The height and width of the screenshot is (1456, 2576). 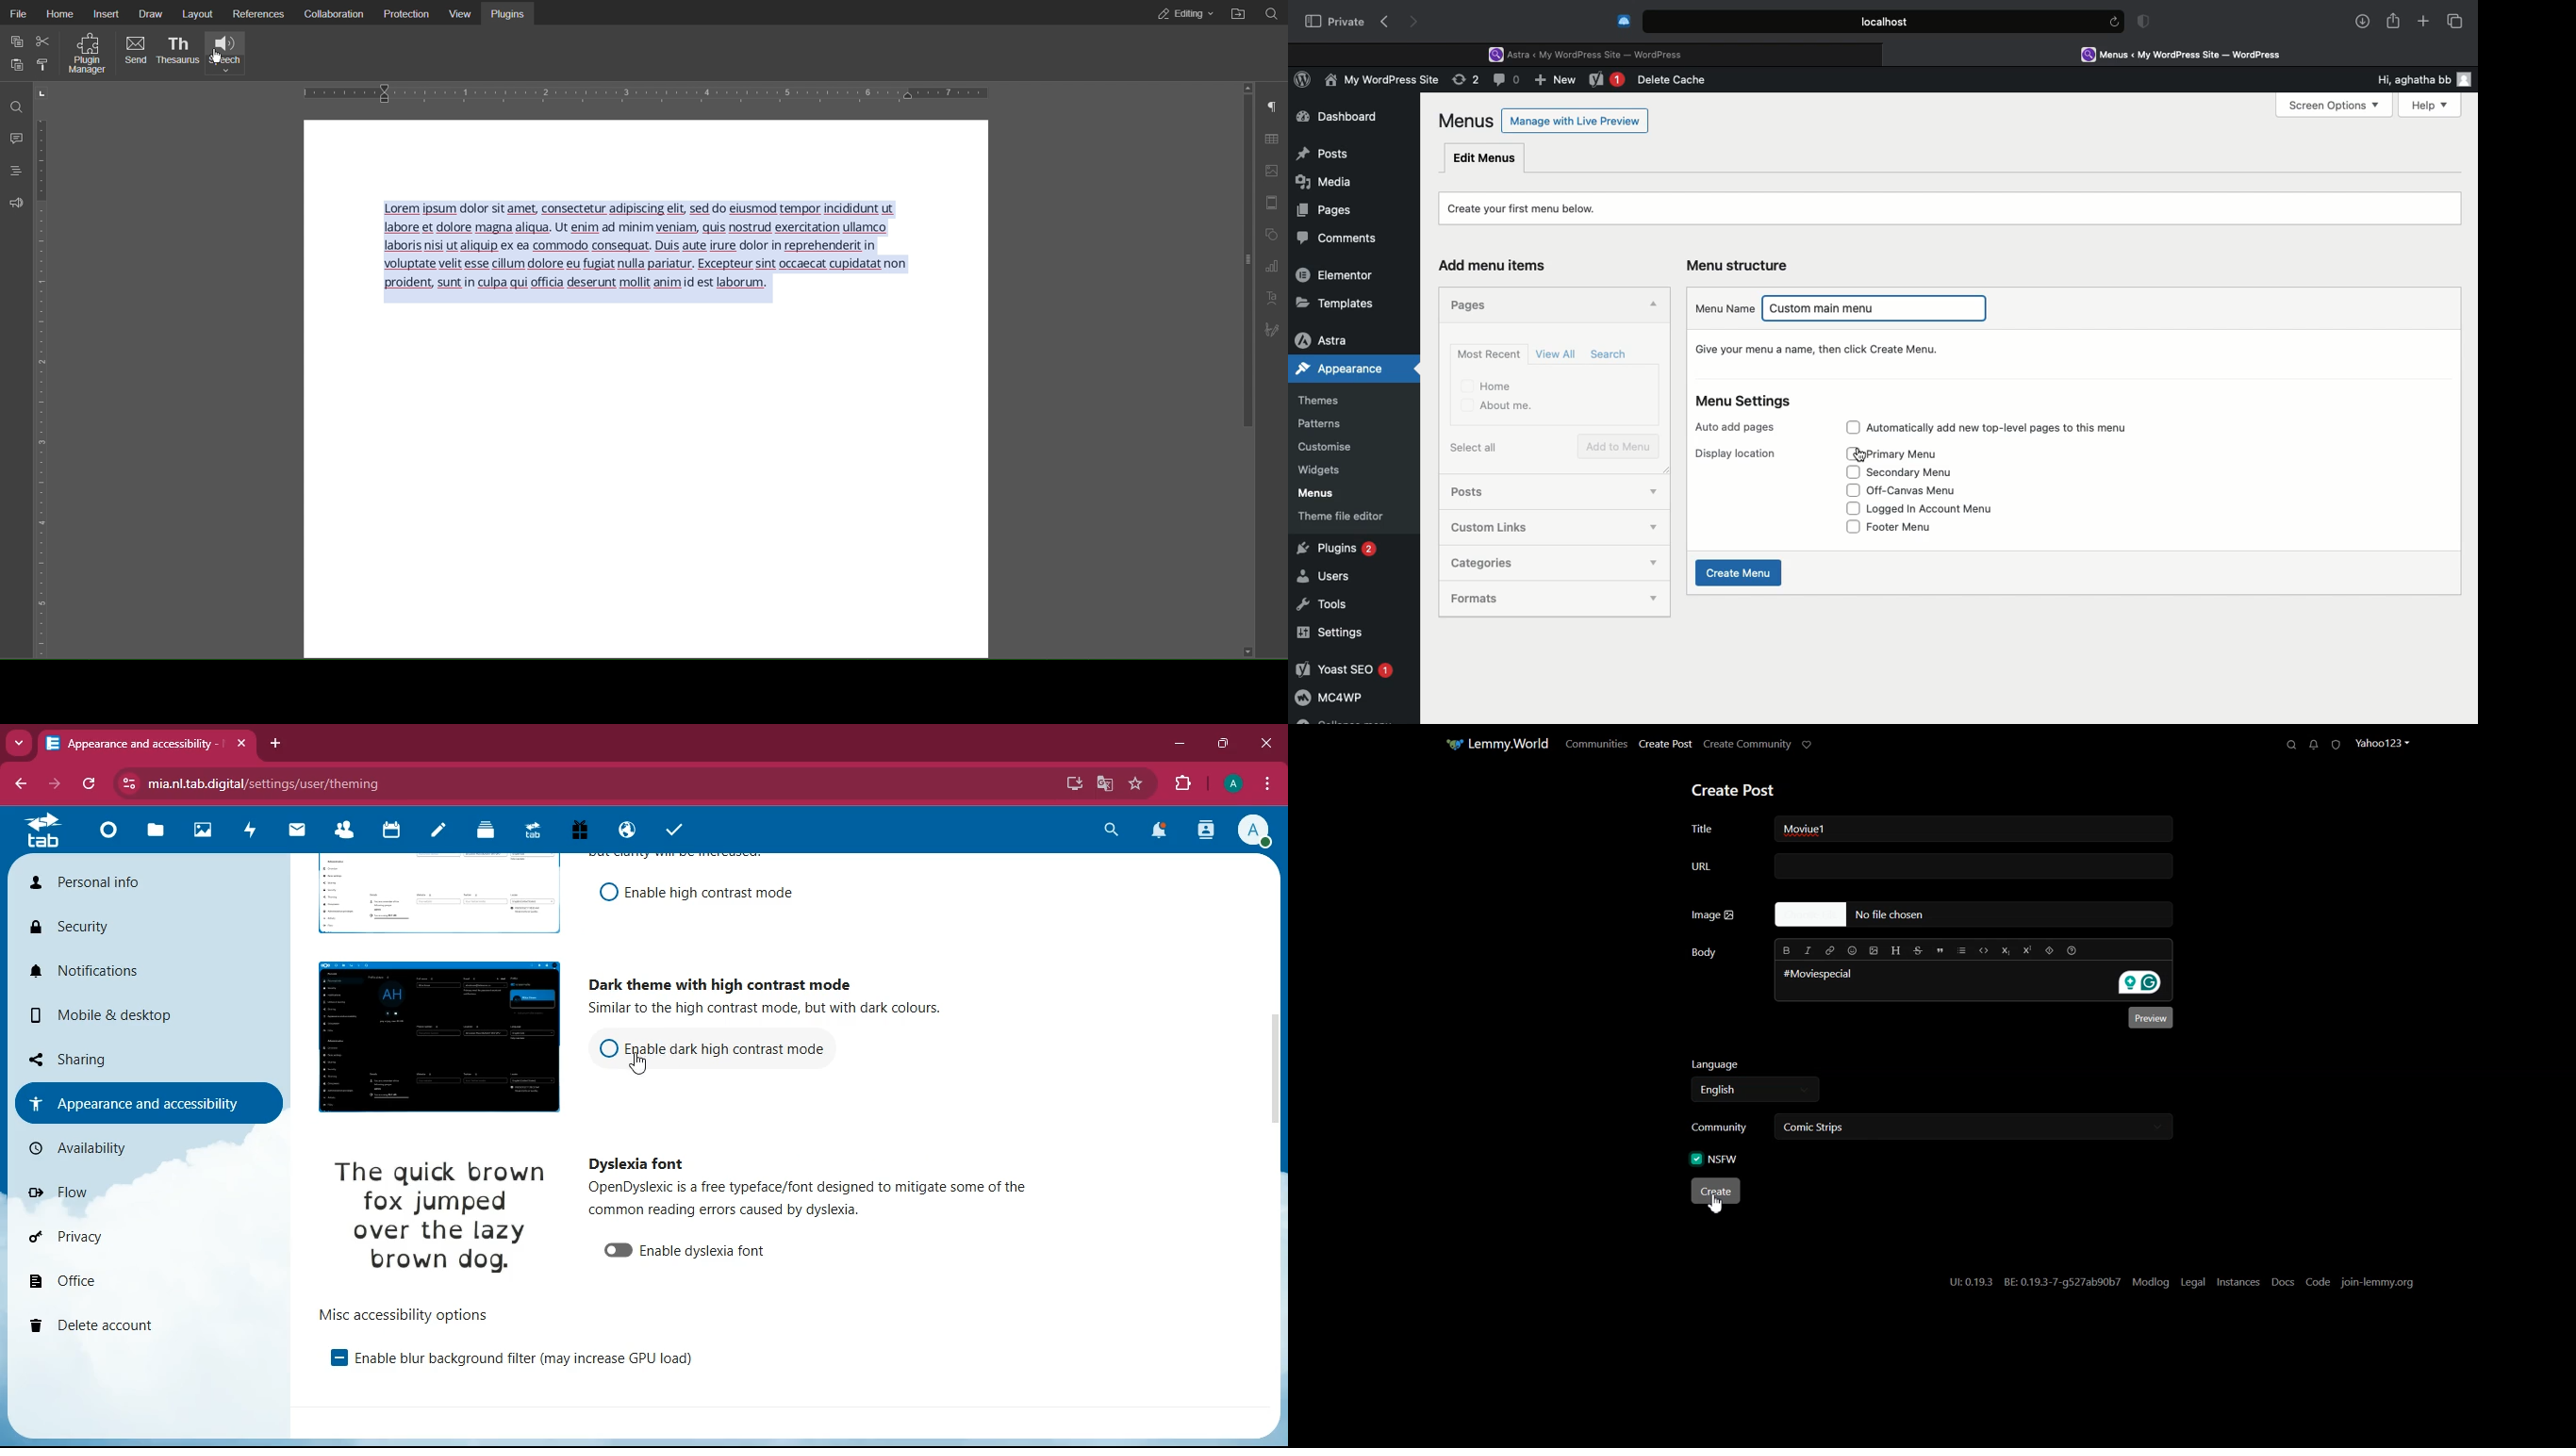 What do you see at coordinates (1717, 1128) in the screenshot?
I see `Community` at bounding box center [1717, 1128].